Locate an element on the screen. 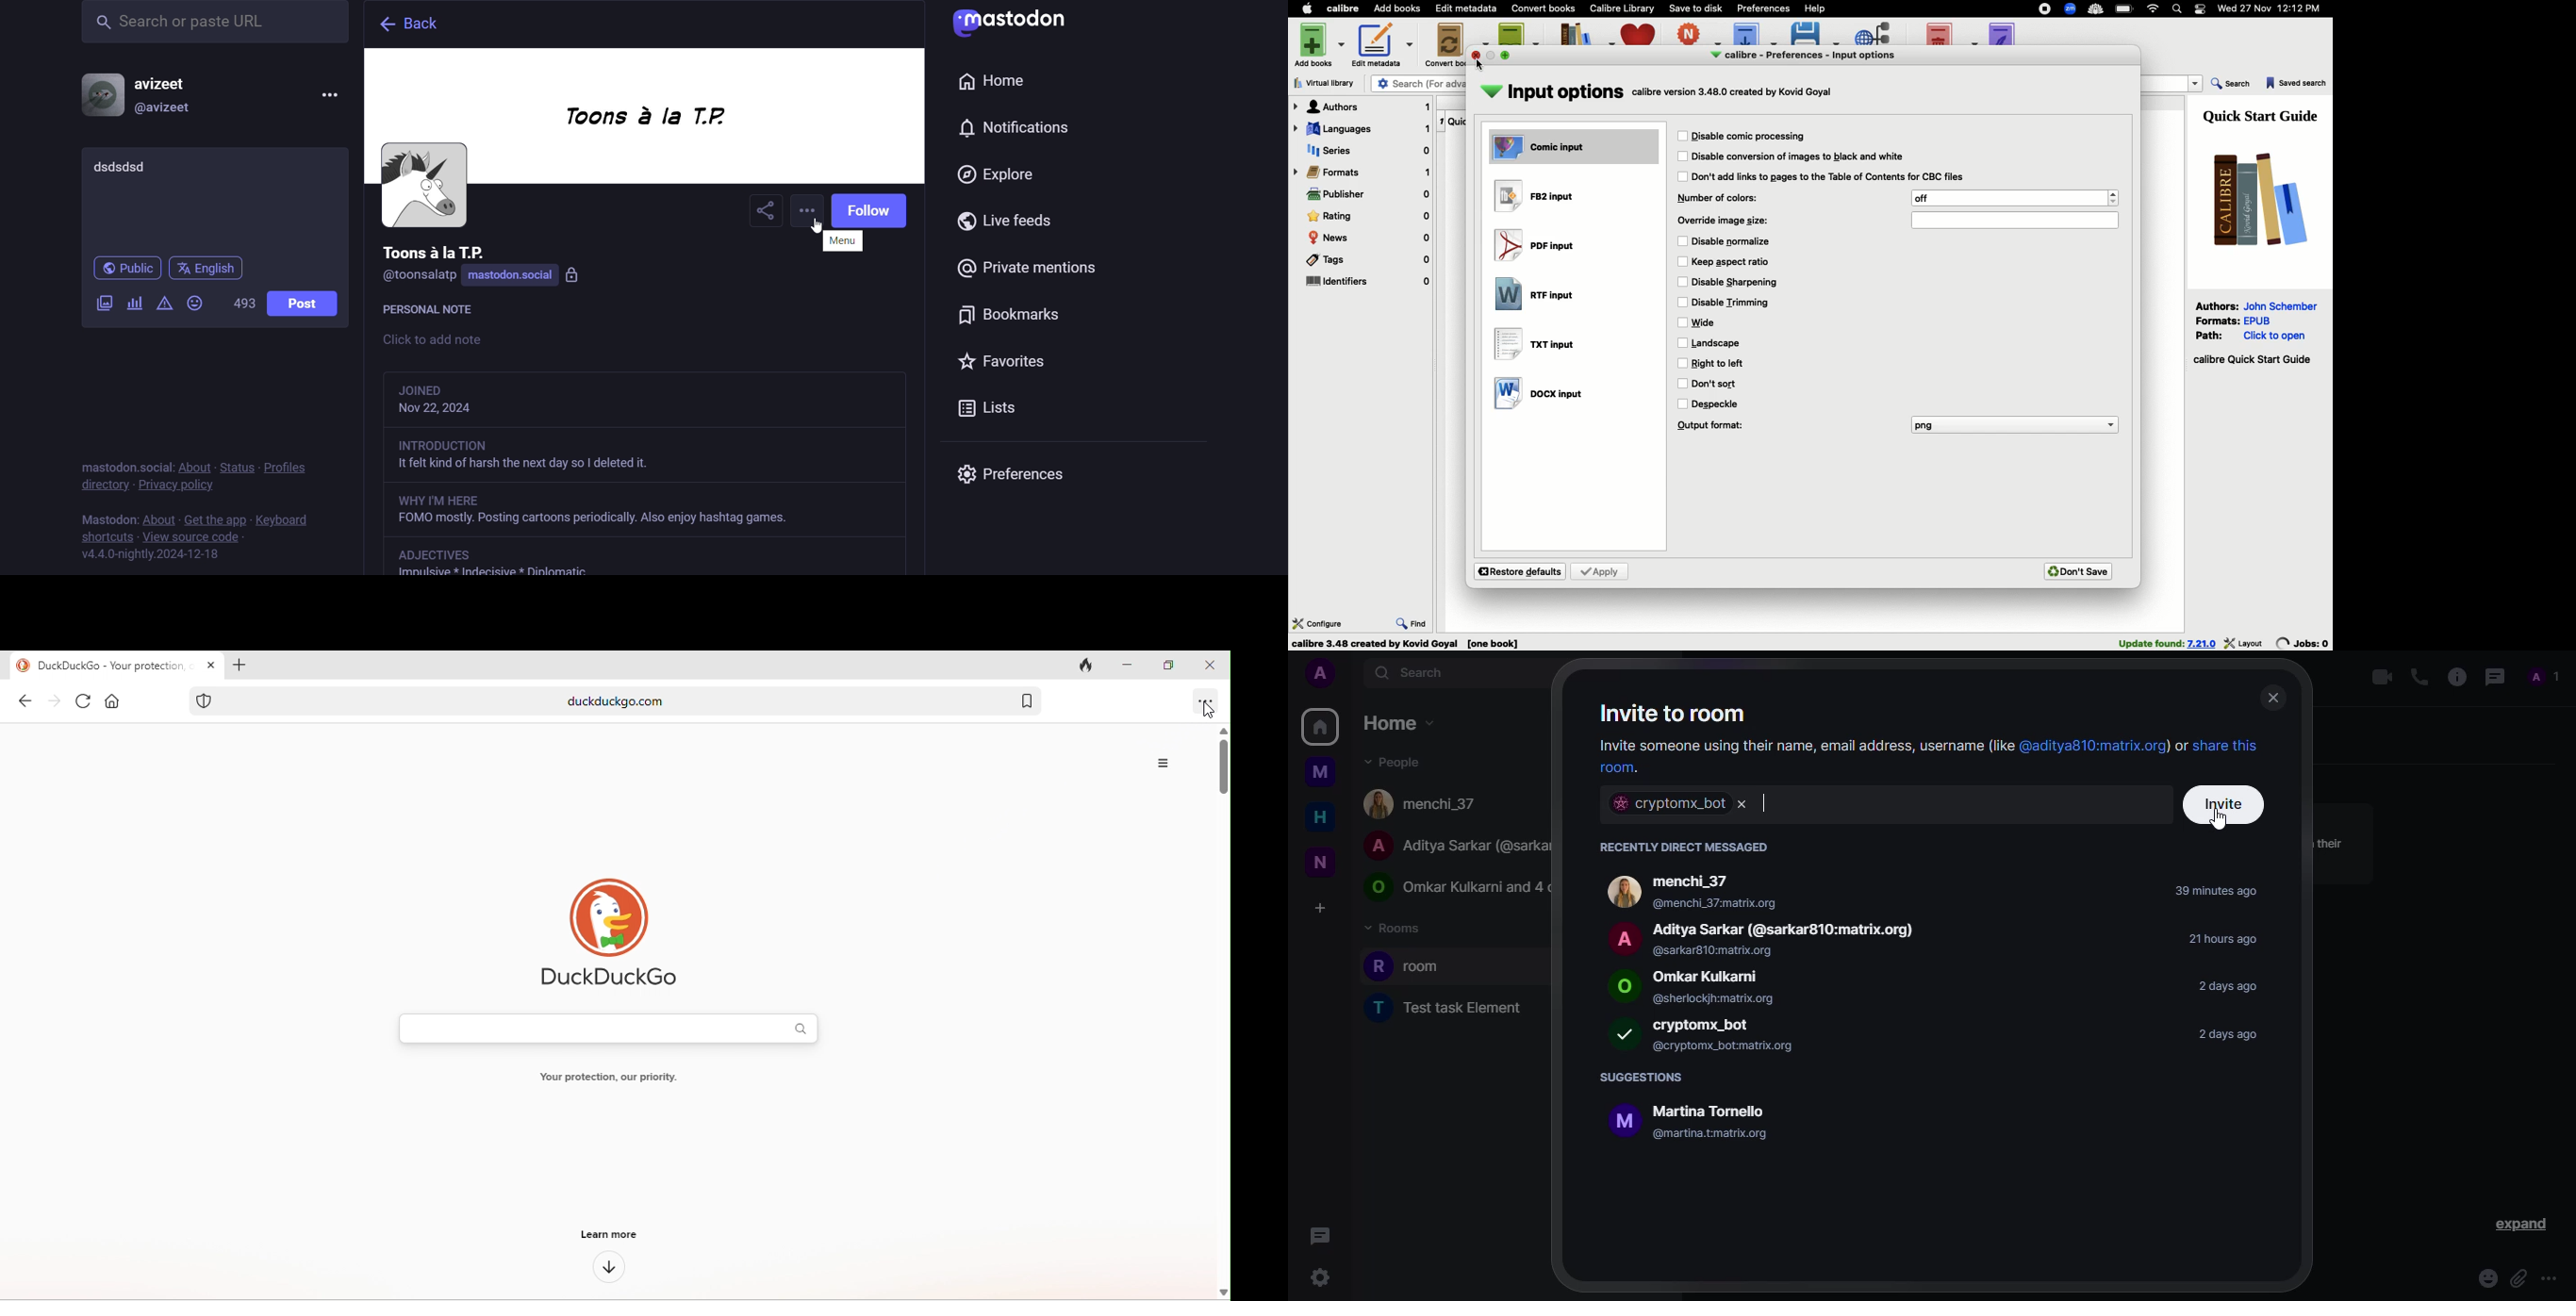  add a poll is located at coordinates (133, 307).